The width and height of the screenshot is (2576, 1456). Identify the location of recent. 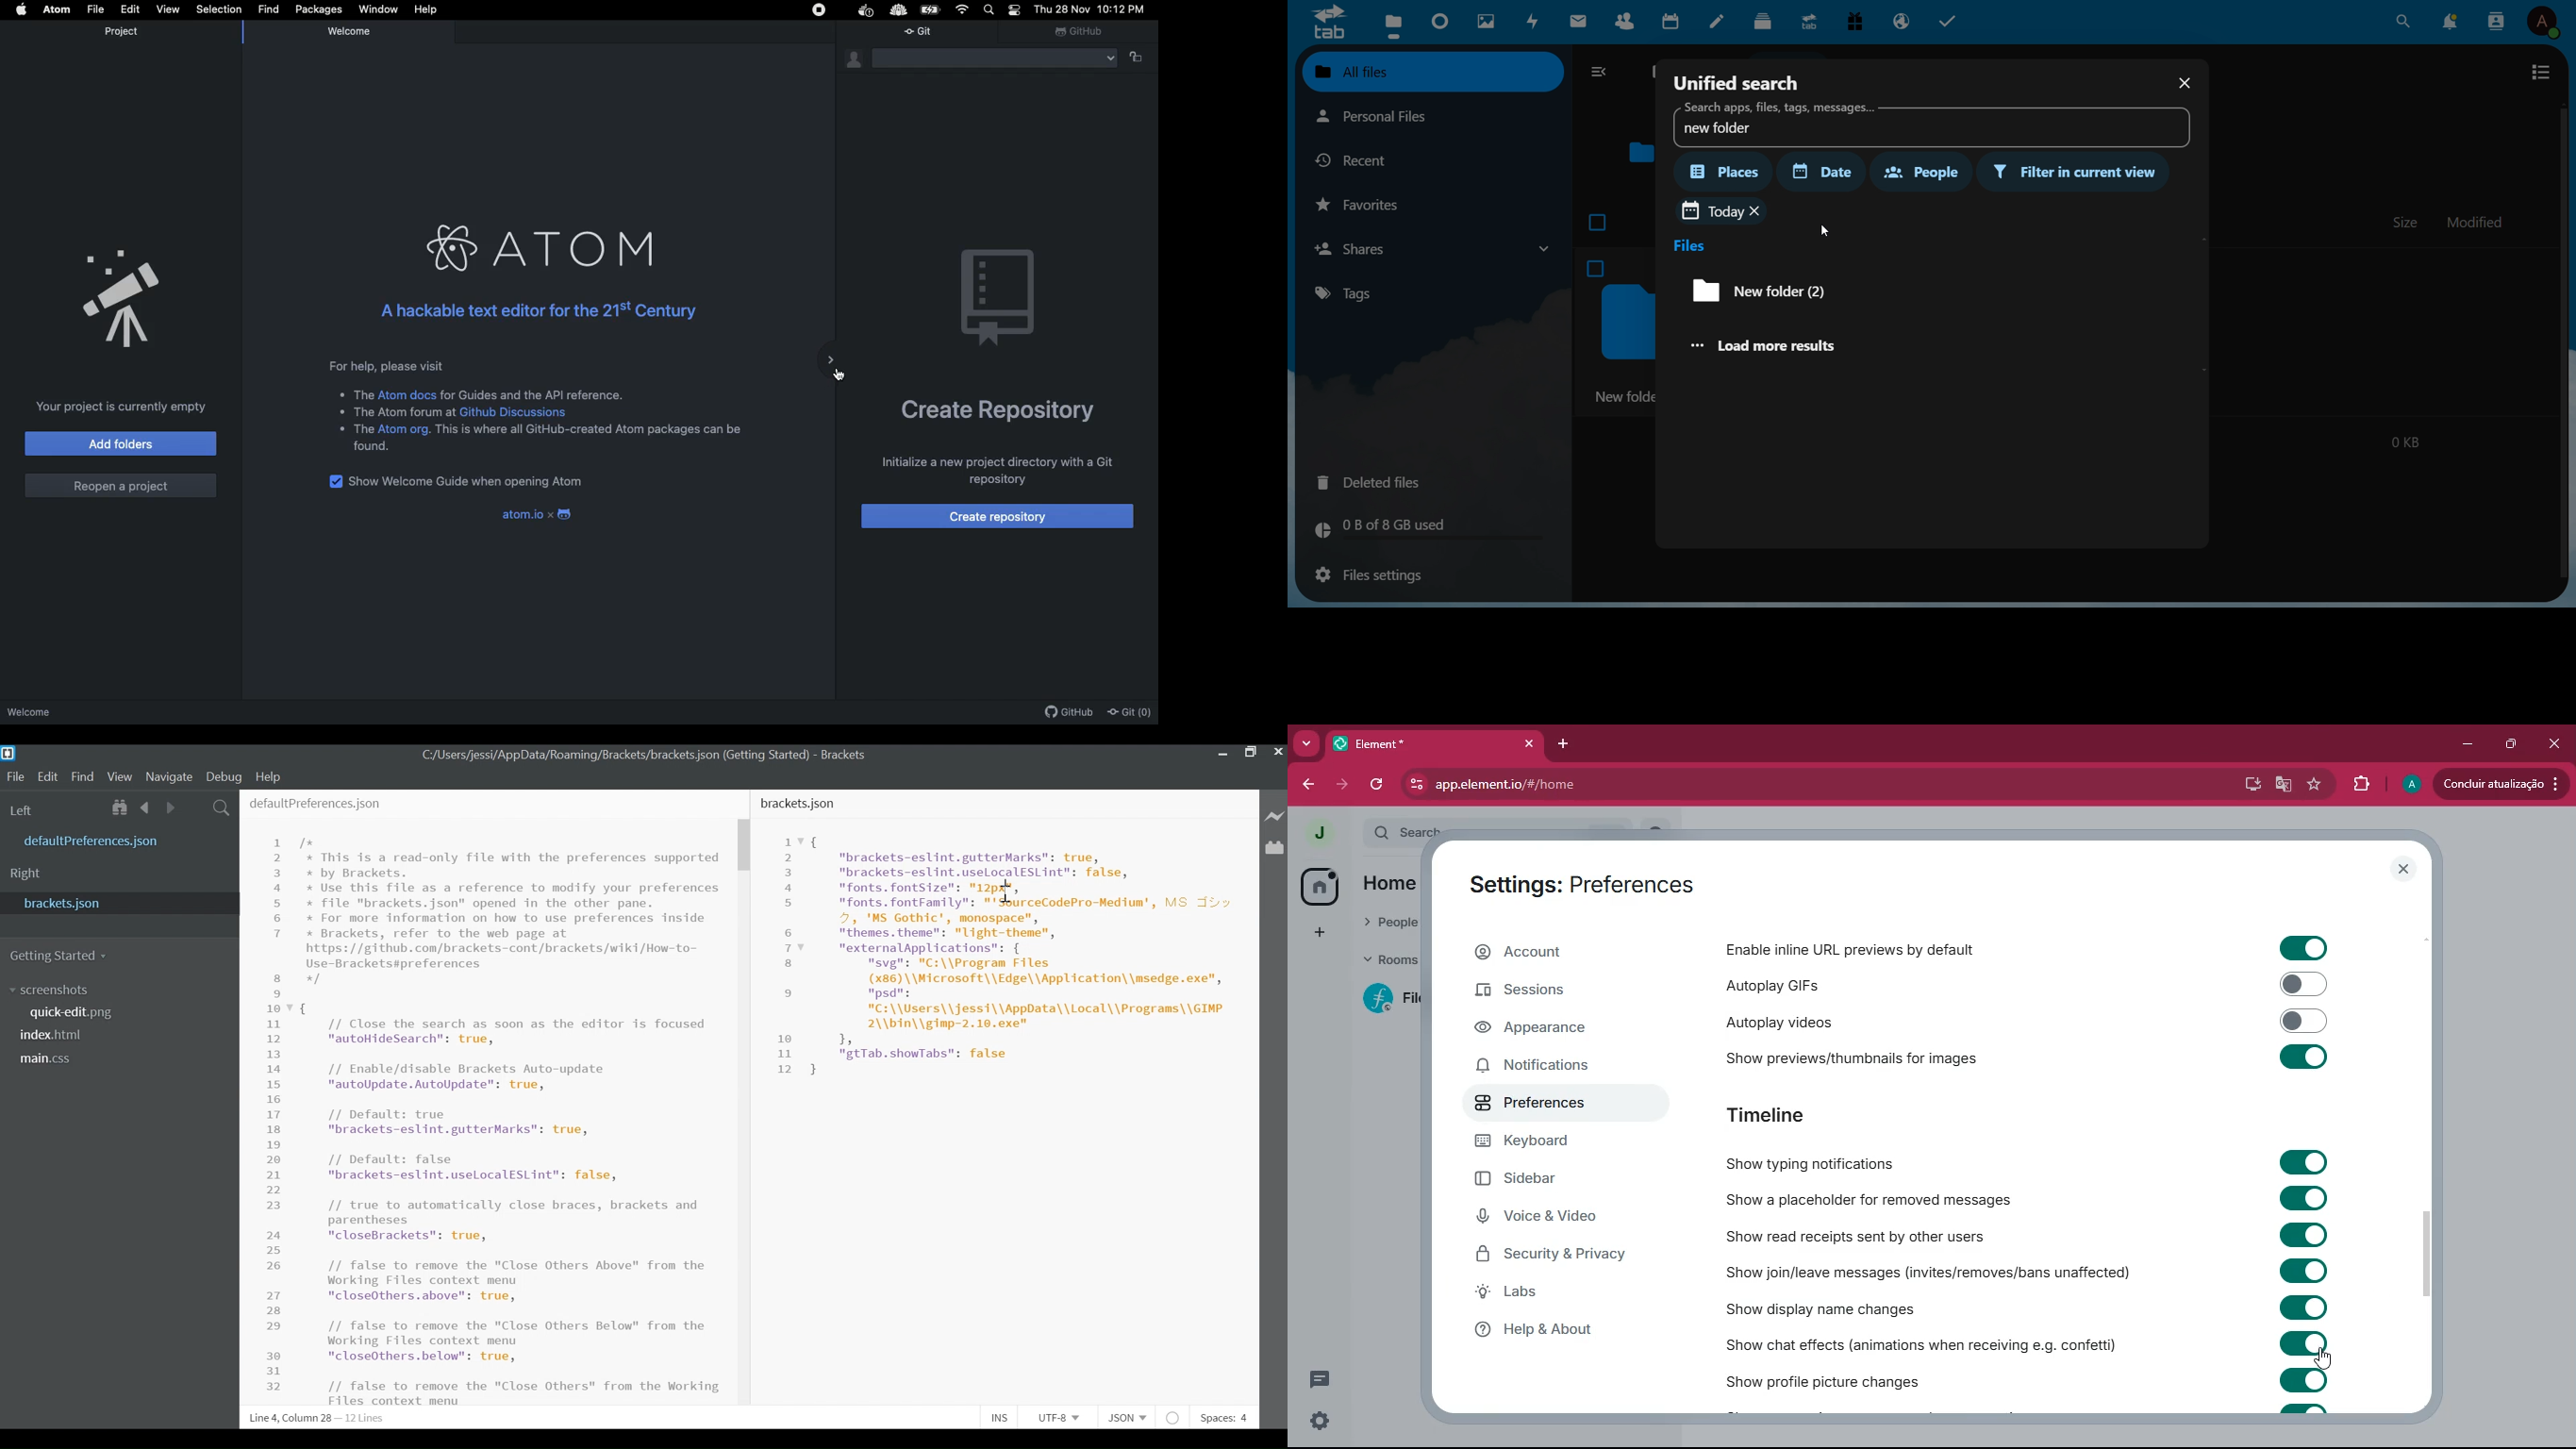
(1363, 160).